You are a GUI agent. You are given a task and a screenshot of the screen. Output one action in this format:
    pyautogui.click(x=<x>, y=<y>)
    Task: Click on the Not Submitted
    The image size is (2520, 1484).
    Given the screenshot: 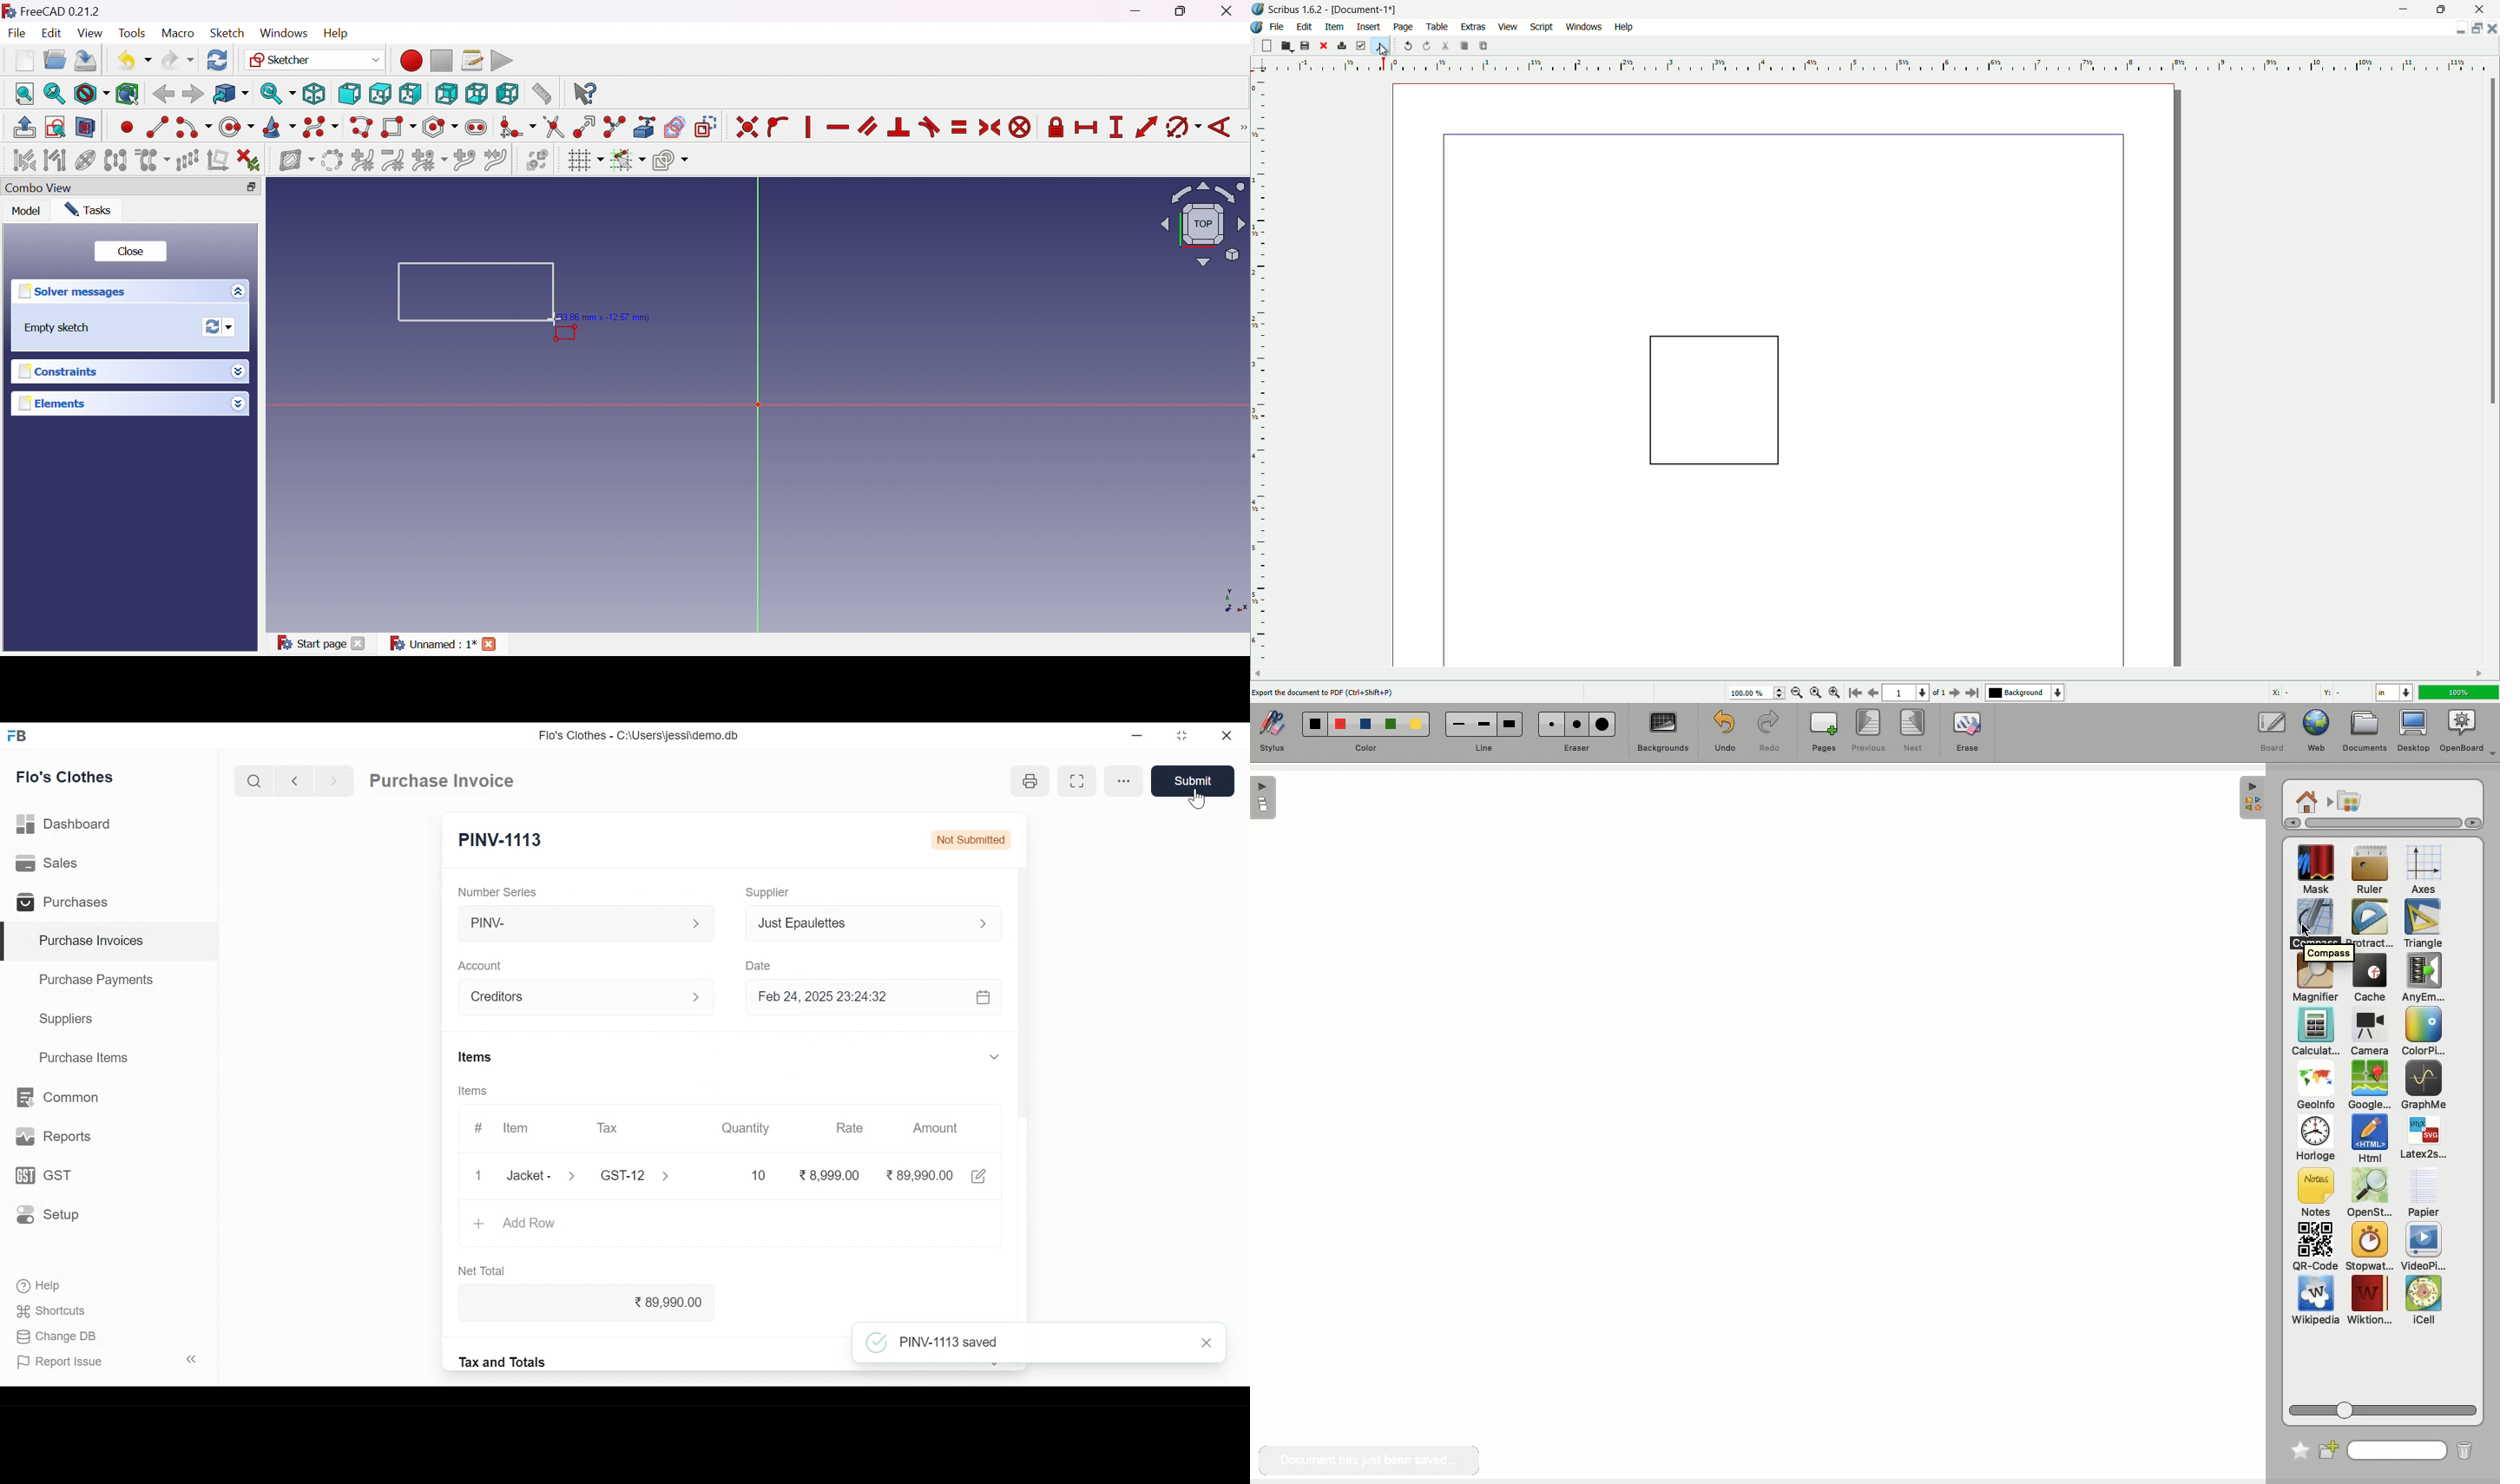 What is the action you would take?
    pyautogui.click(x=971, y=838)
    